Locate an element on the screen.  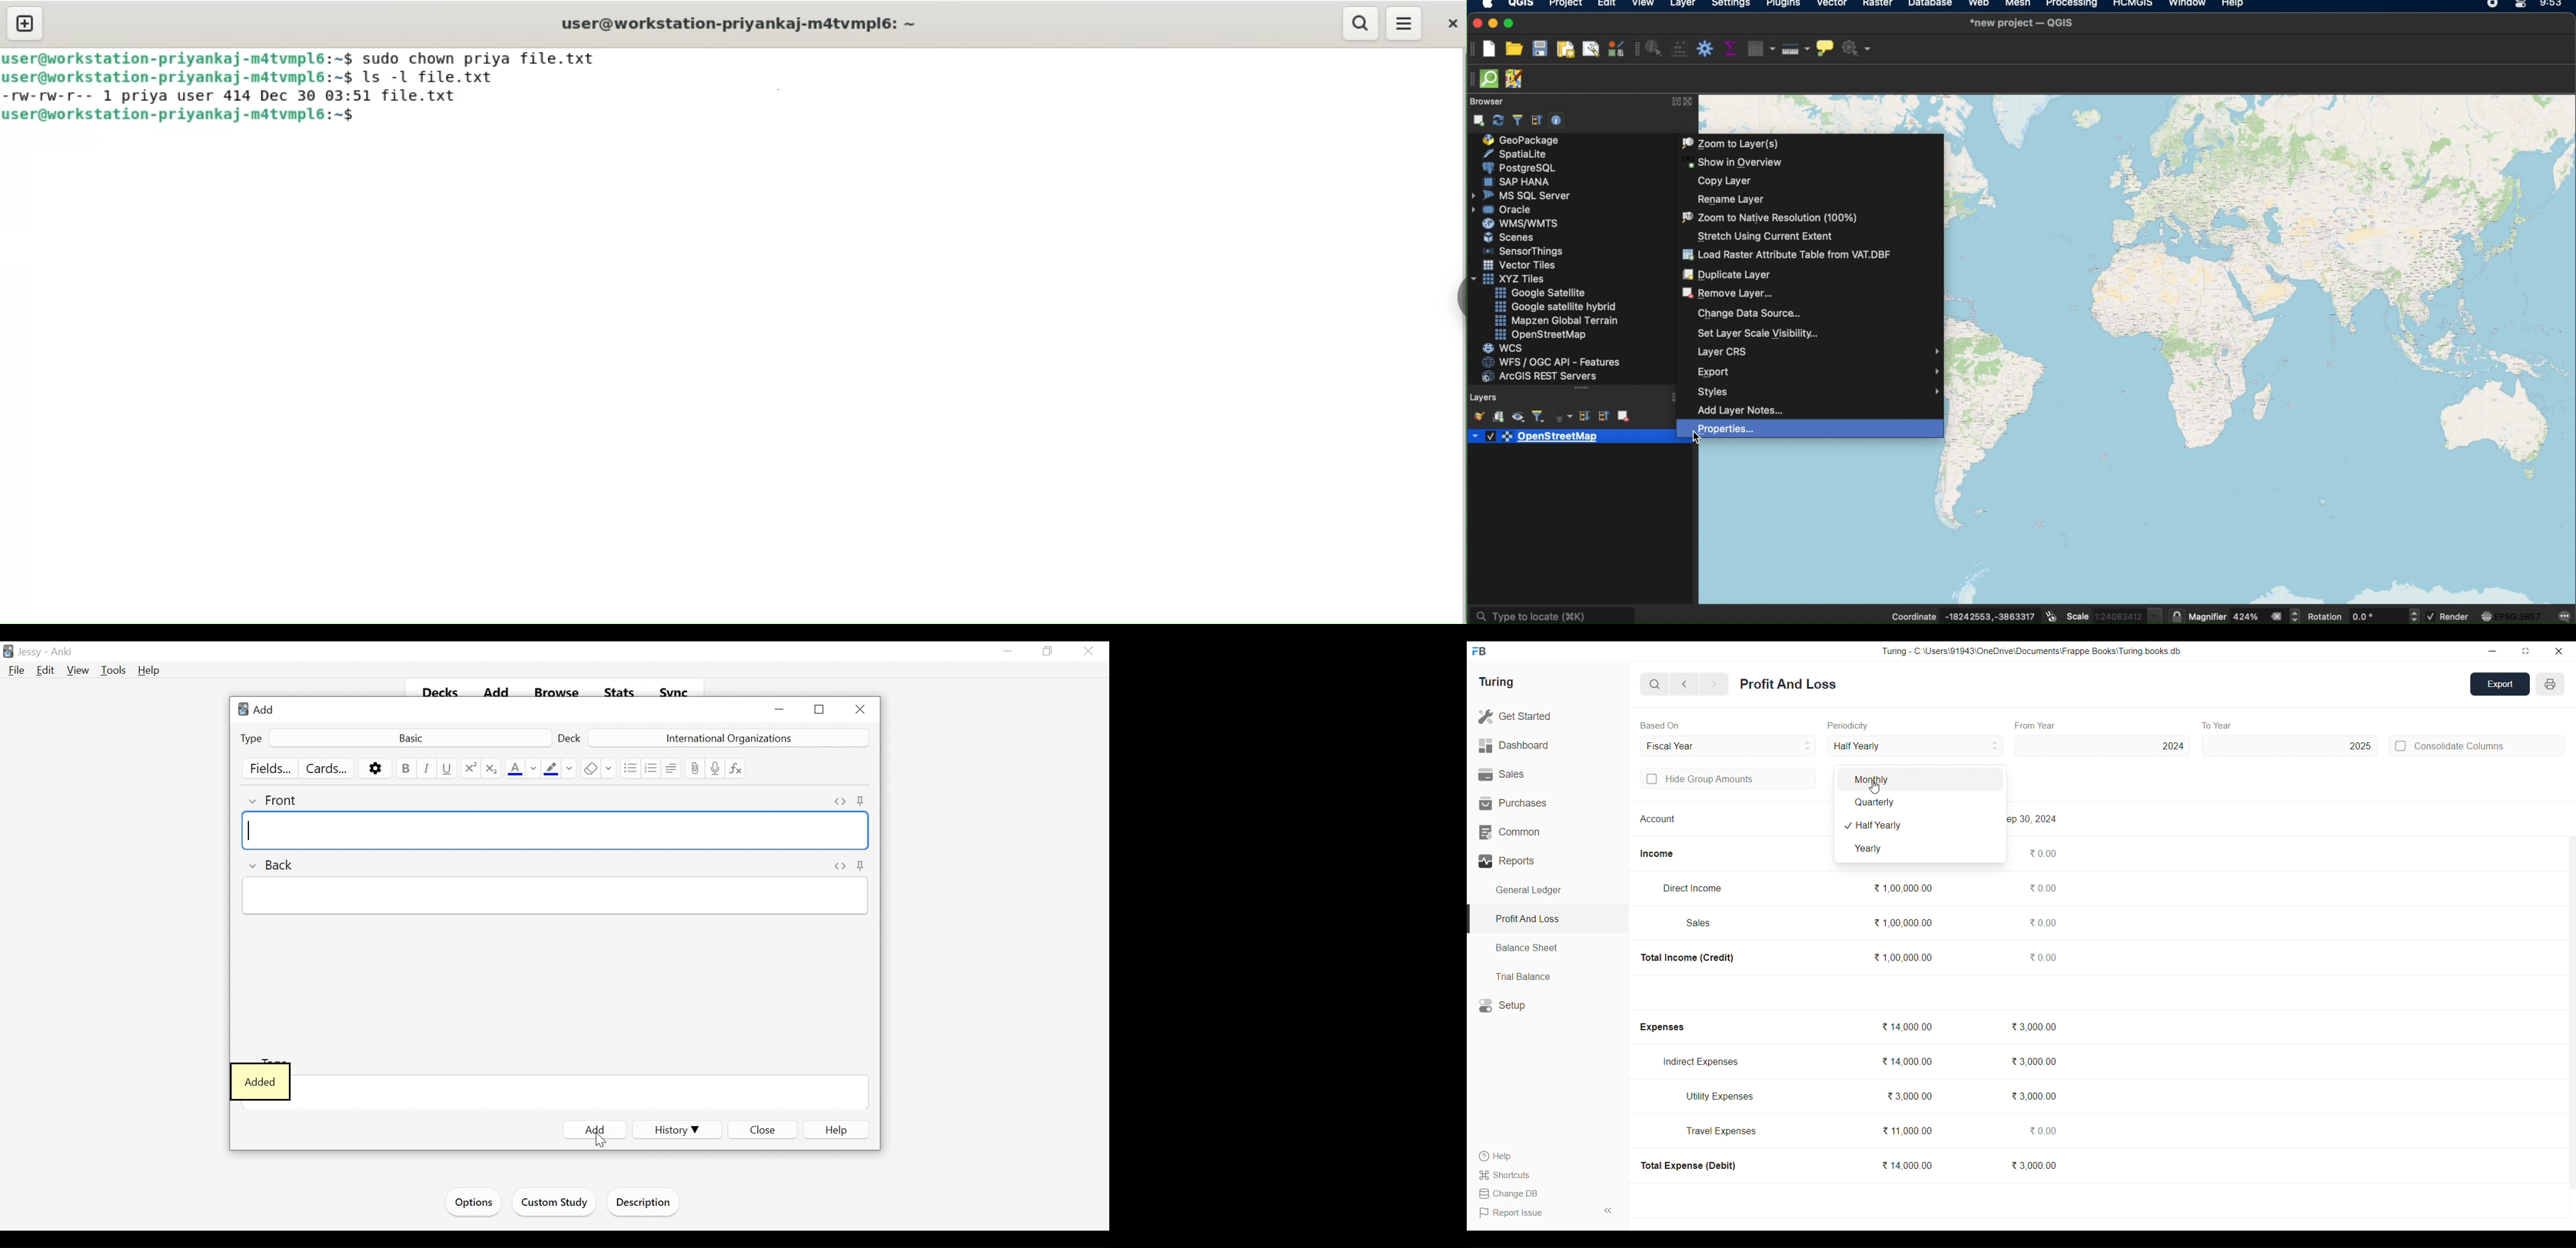
Half Yearly is located at coordinates (1921, 826).